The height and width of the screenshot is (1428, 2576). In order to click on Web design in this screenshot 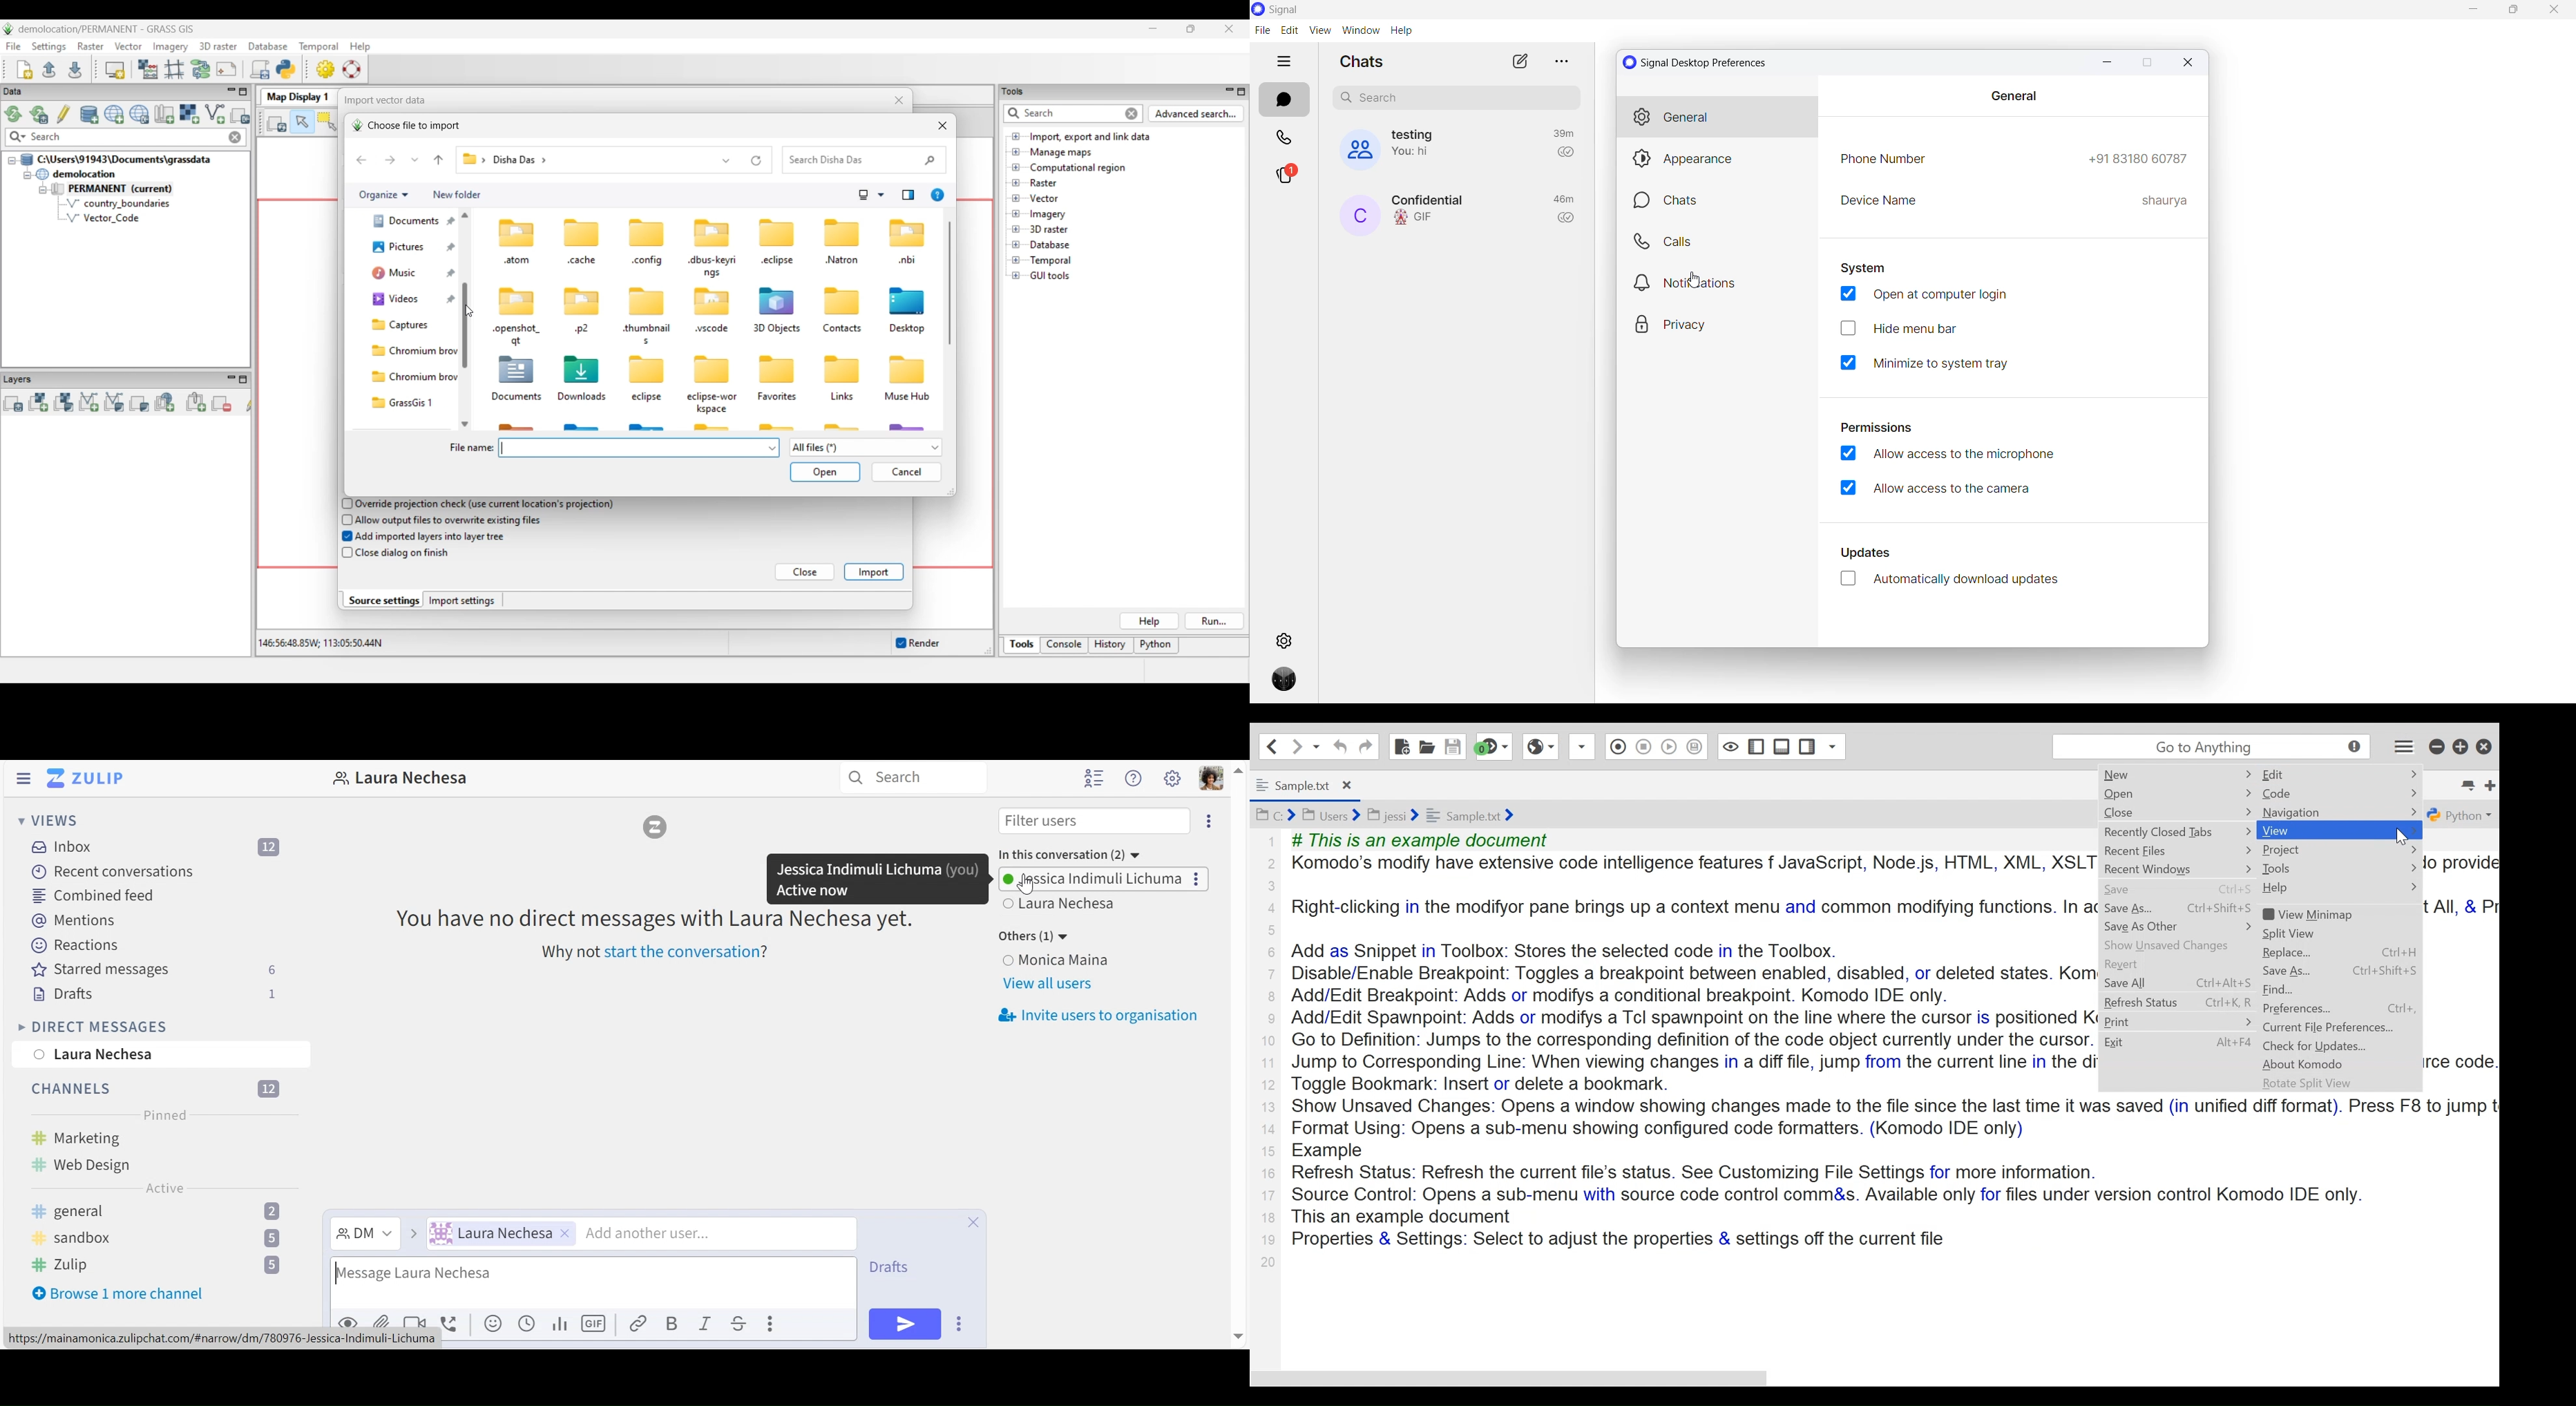, I will do `click(80, 1162)`.